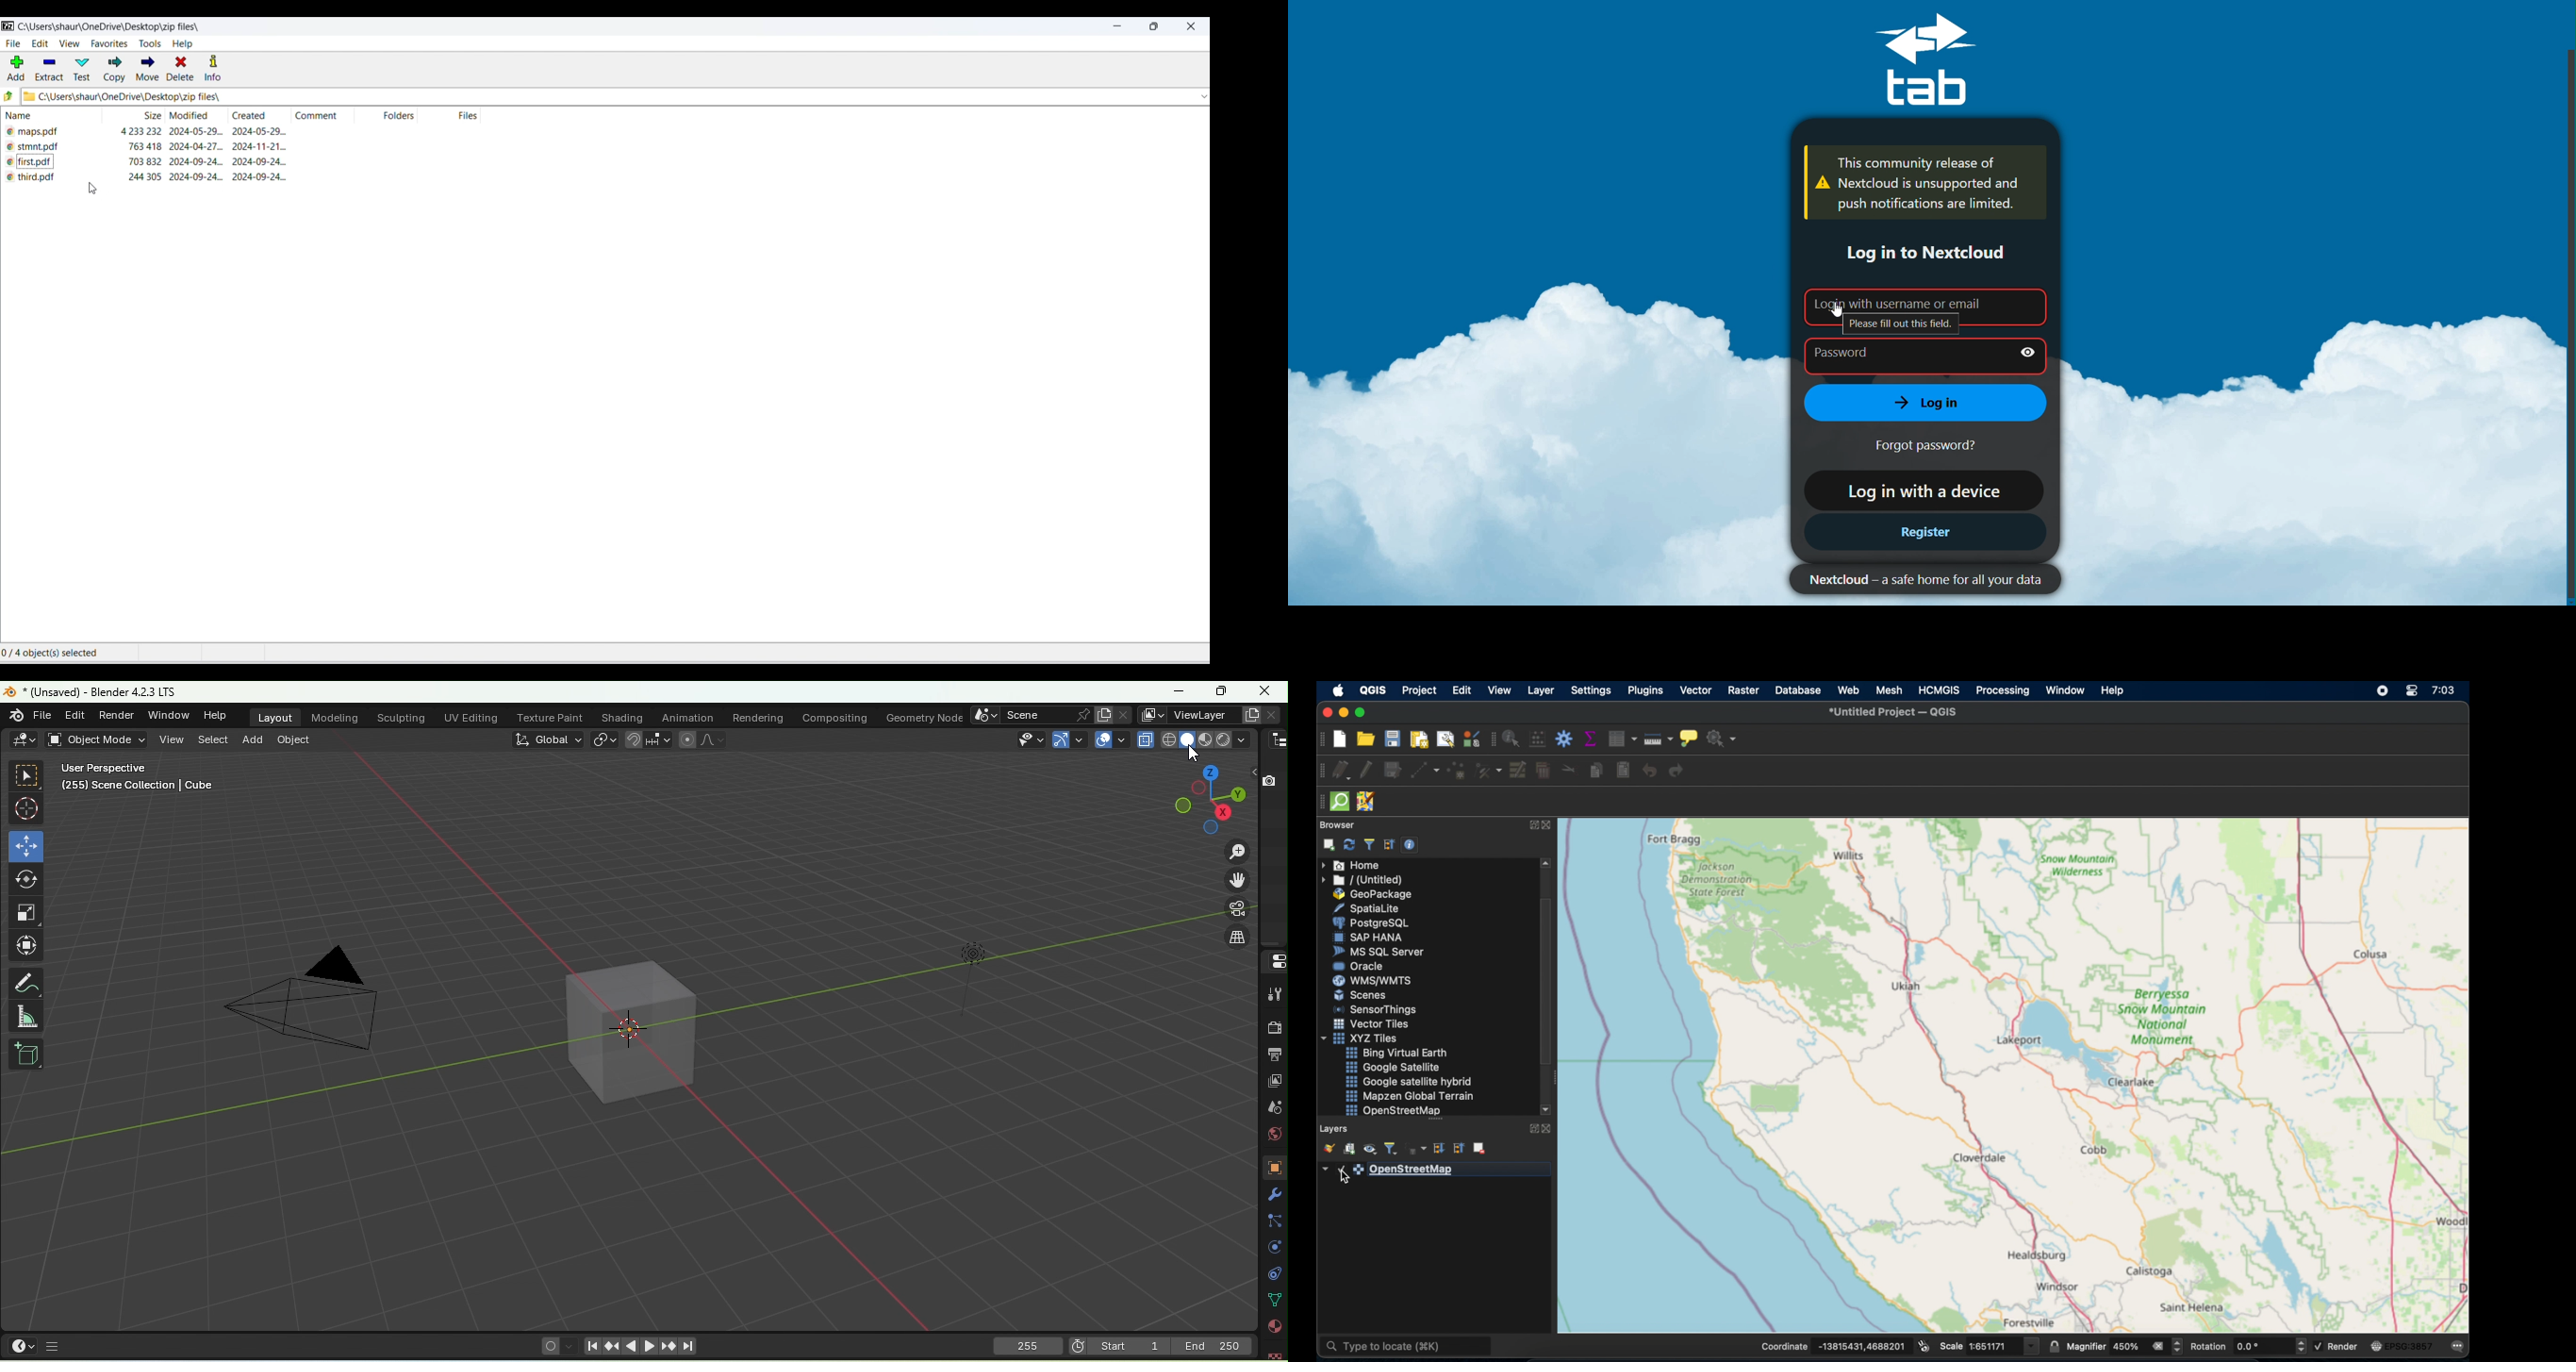 The width and height of the screenshot is (2576, 1372). Describe the element at coordinates (1923, 582) in the screenshot. I see `Nextcloud - a safe home for all your data` at that location.